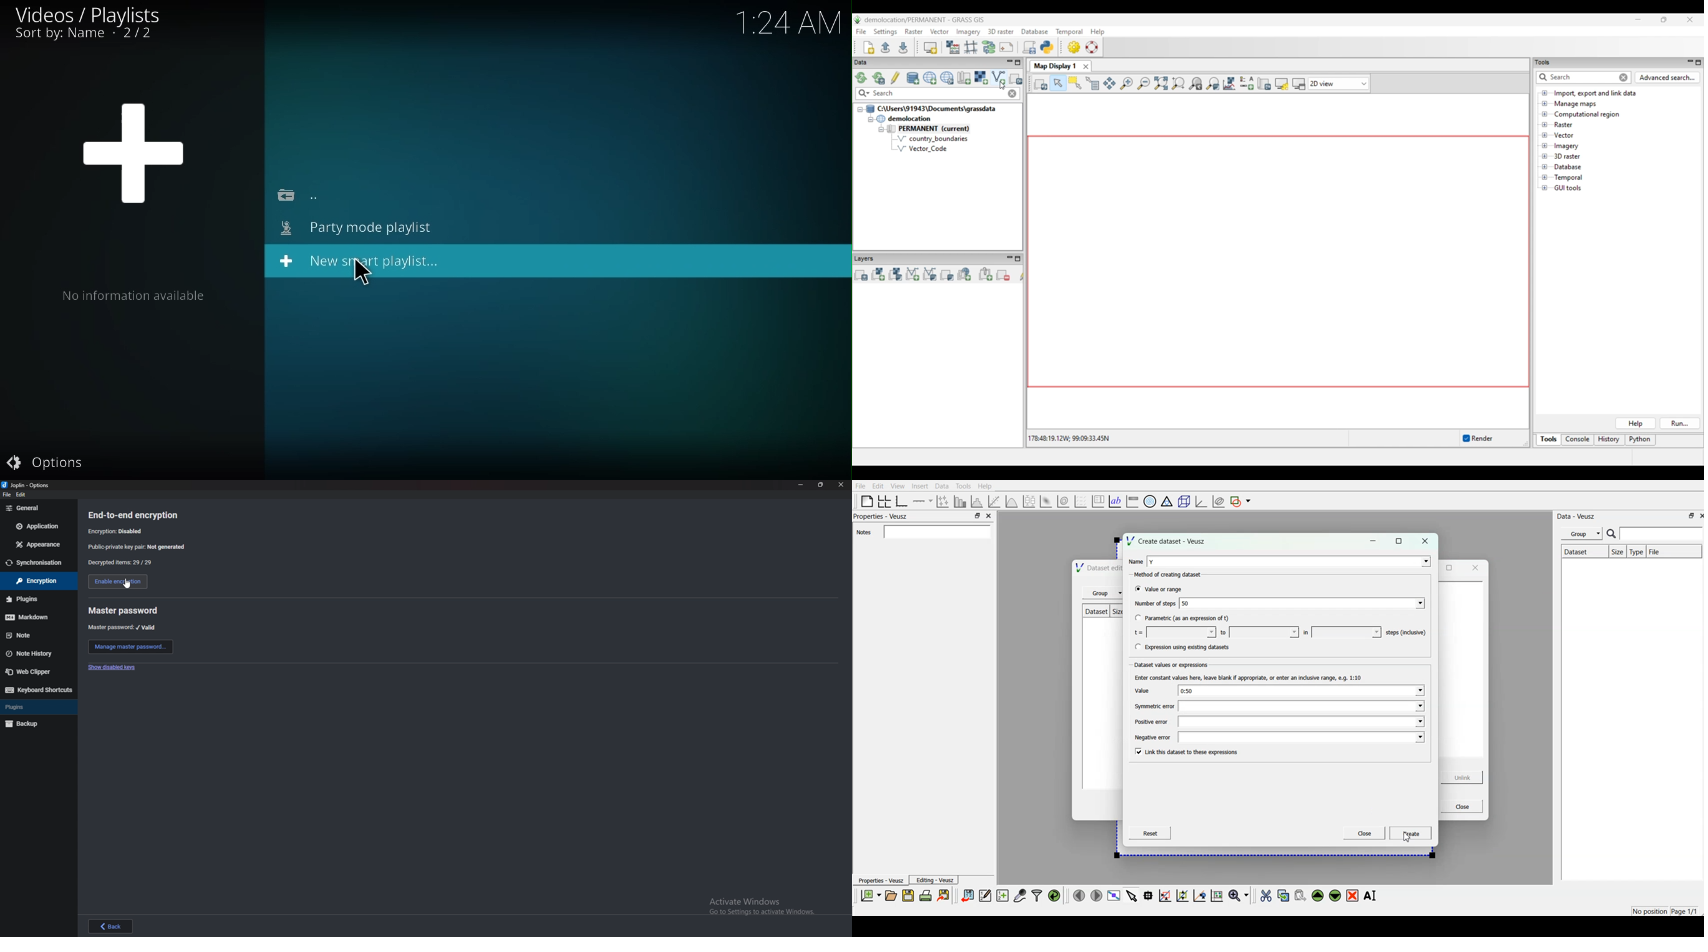 Image resolution: width=1708 pixels, height=952 pixels. What do you see at coordinates (1648, 912) in the screenshot?
I see `No position` at bounding box center [1648, 912].